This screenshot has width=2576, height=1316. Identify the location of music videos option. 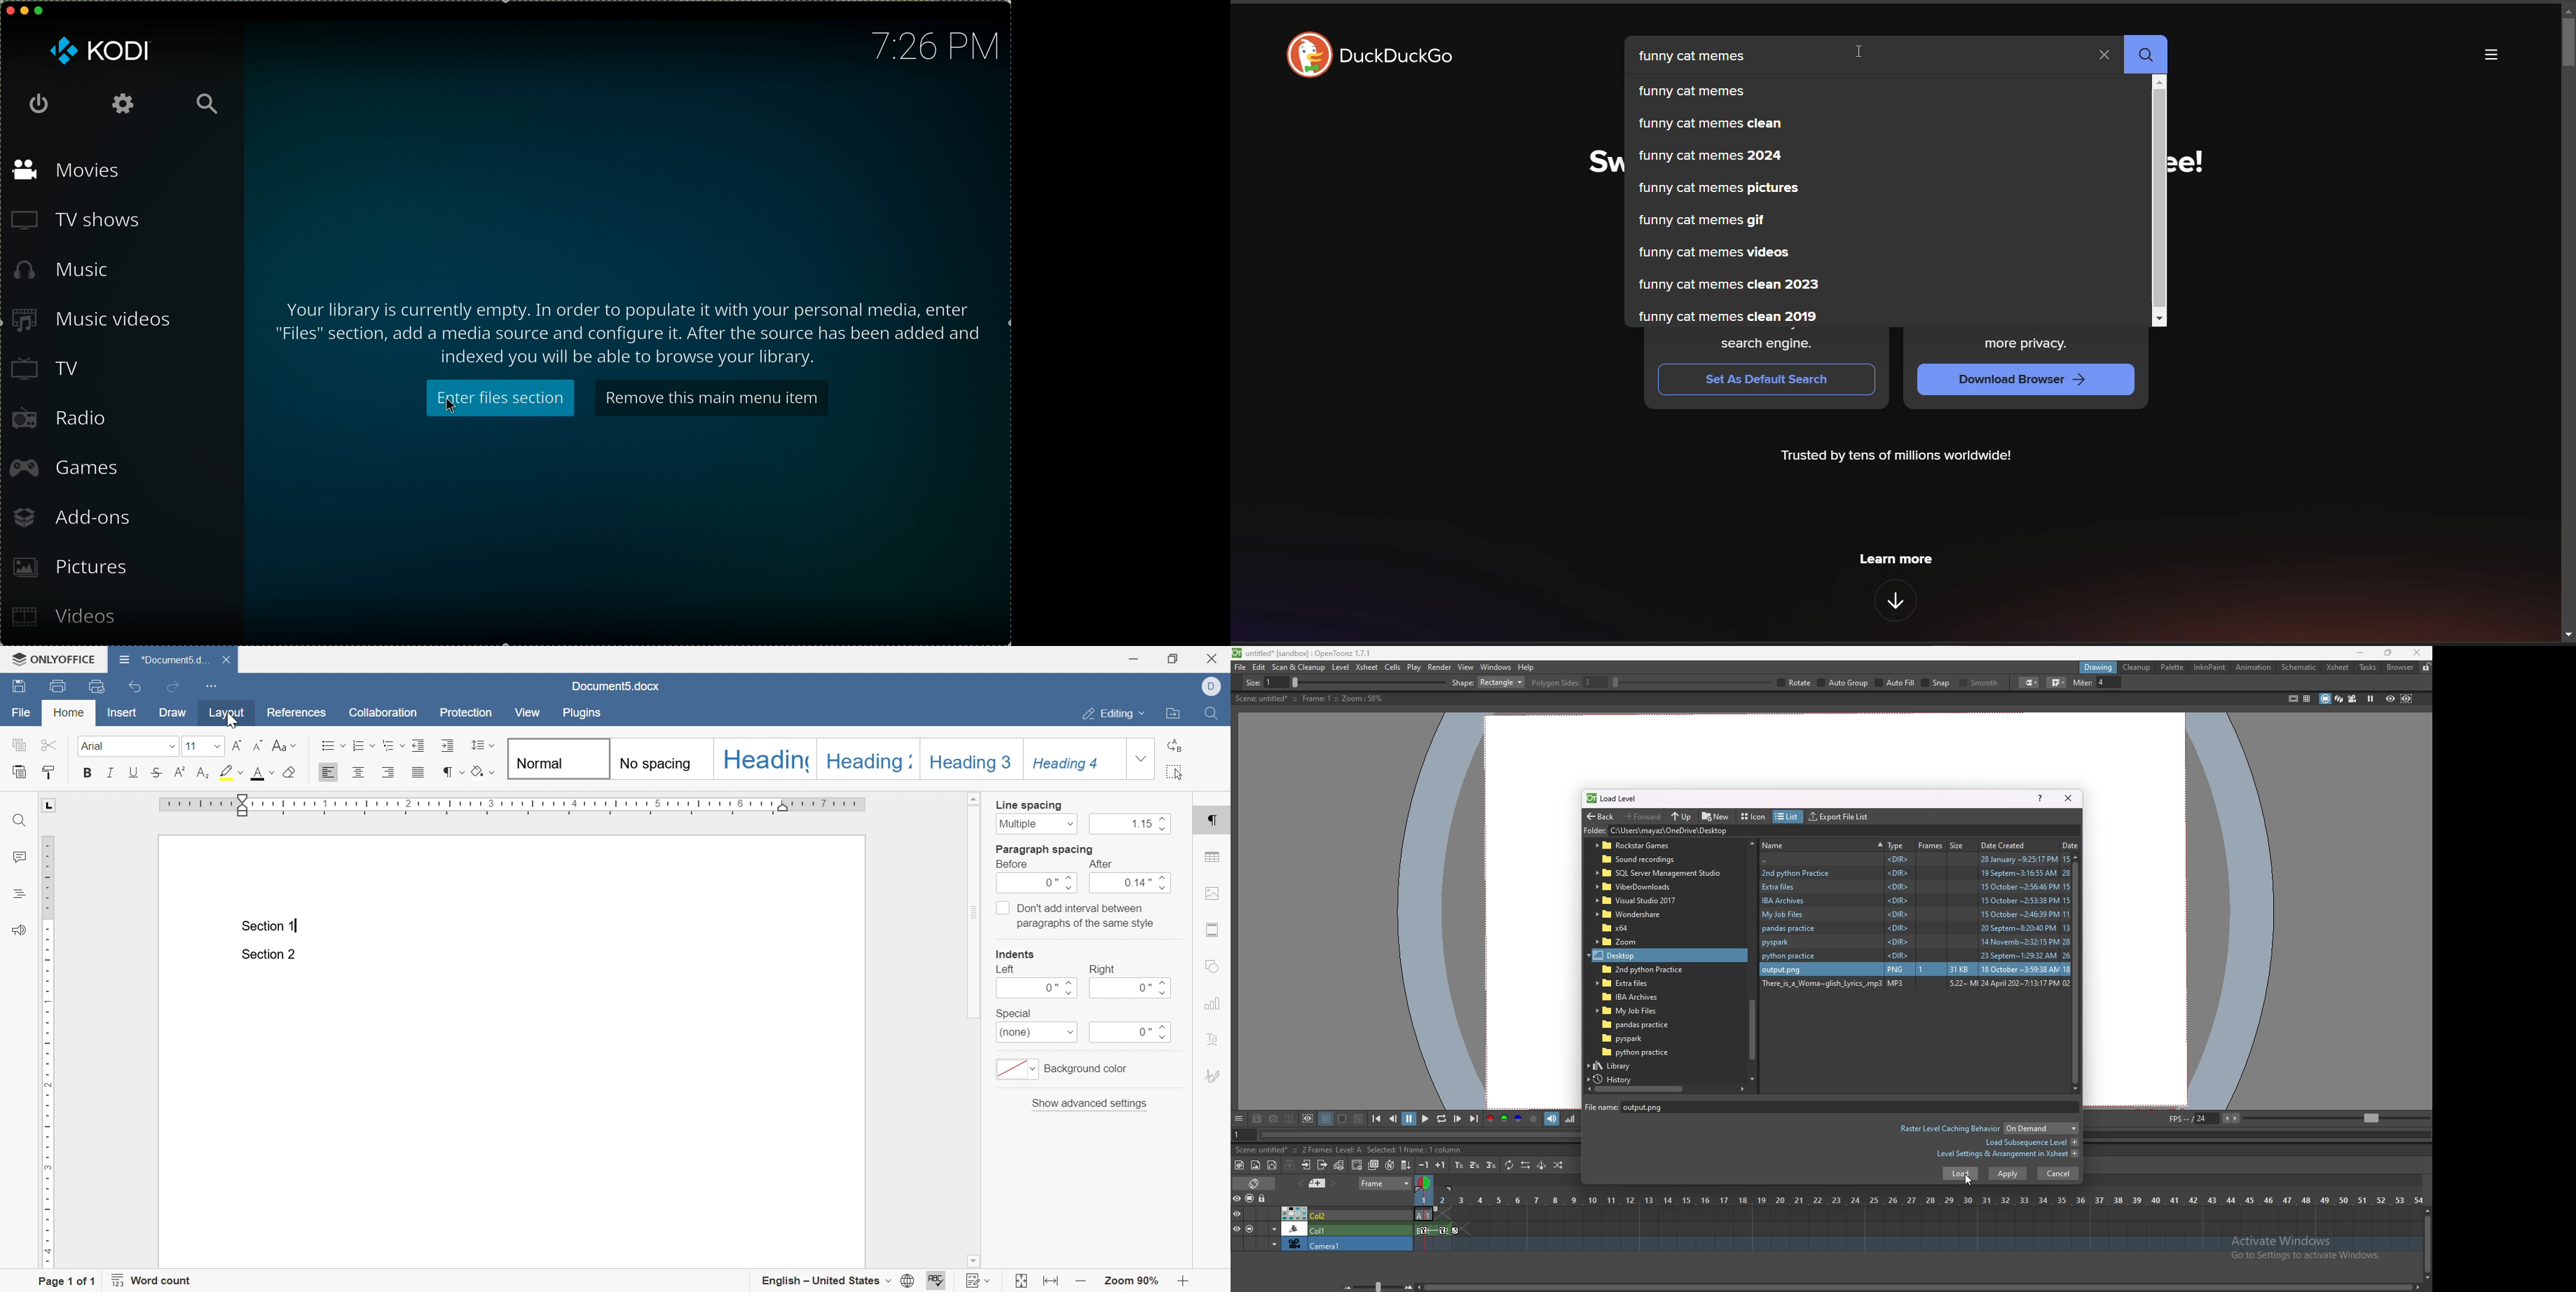
(87, 323).